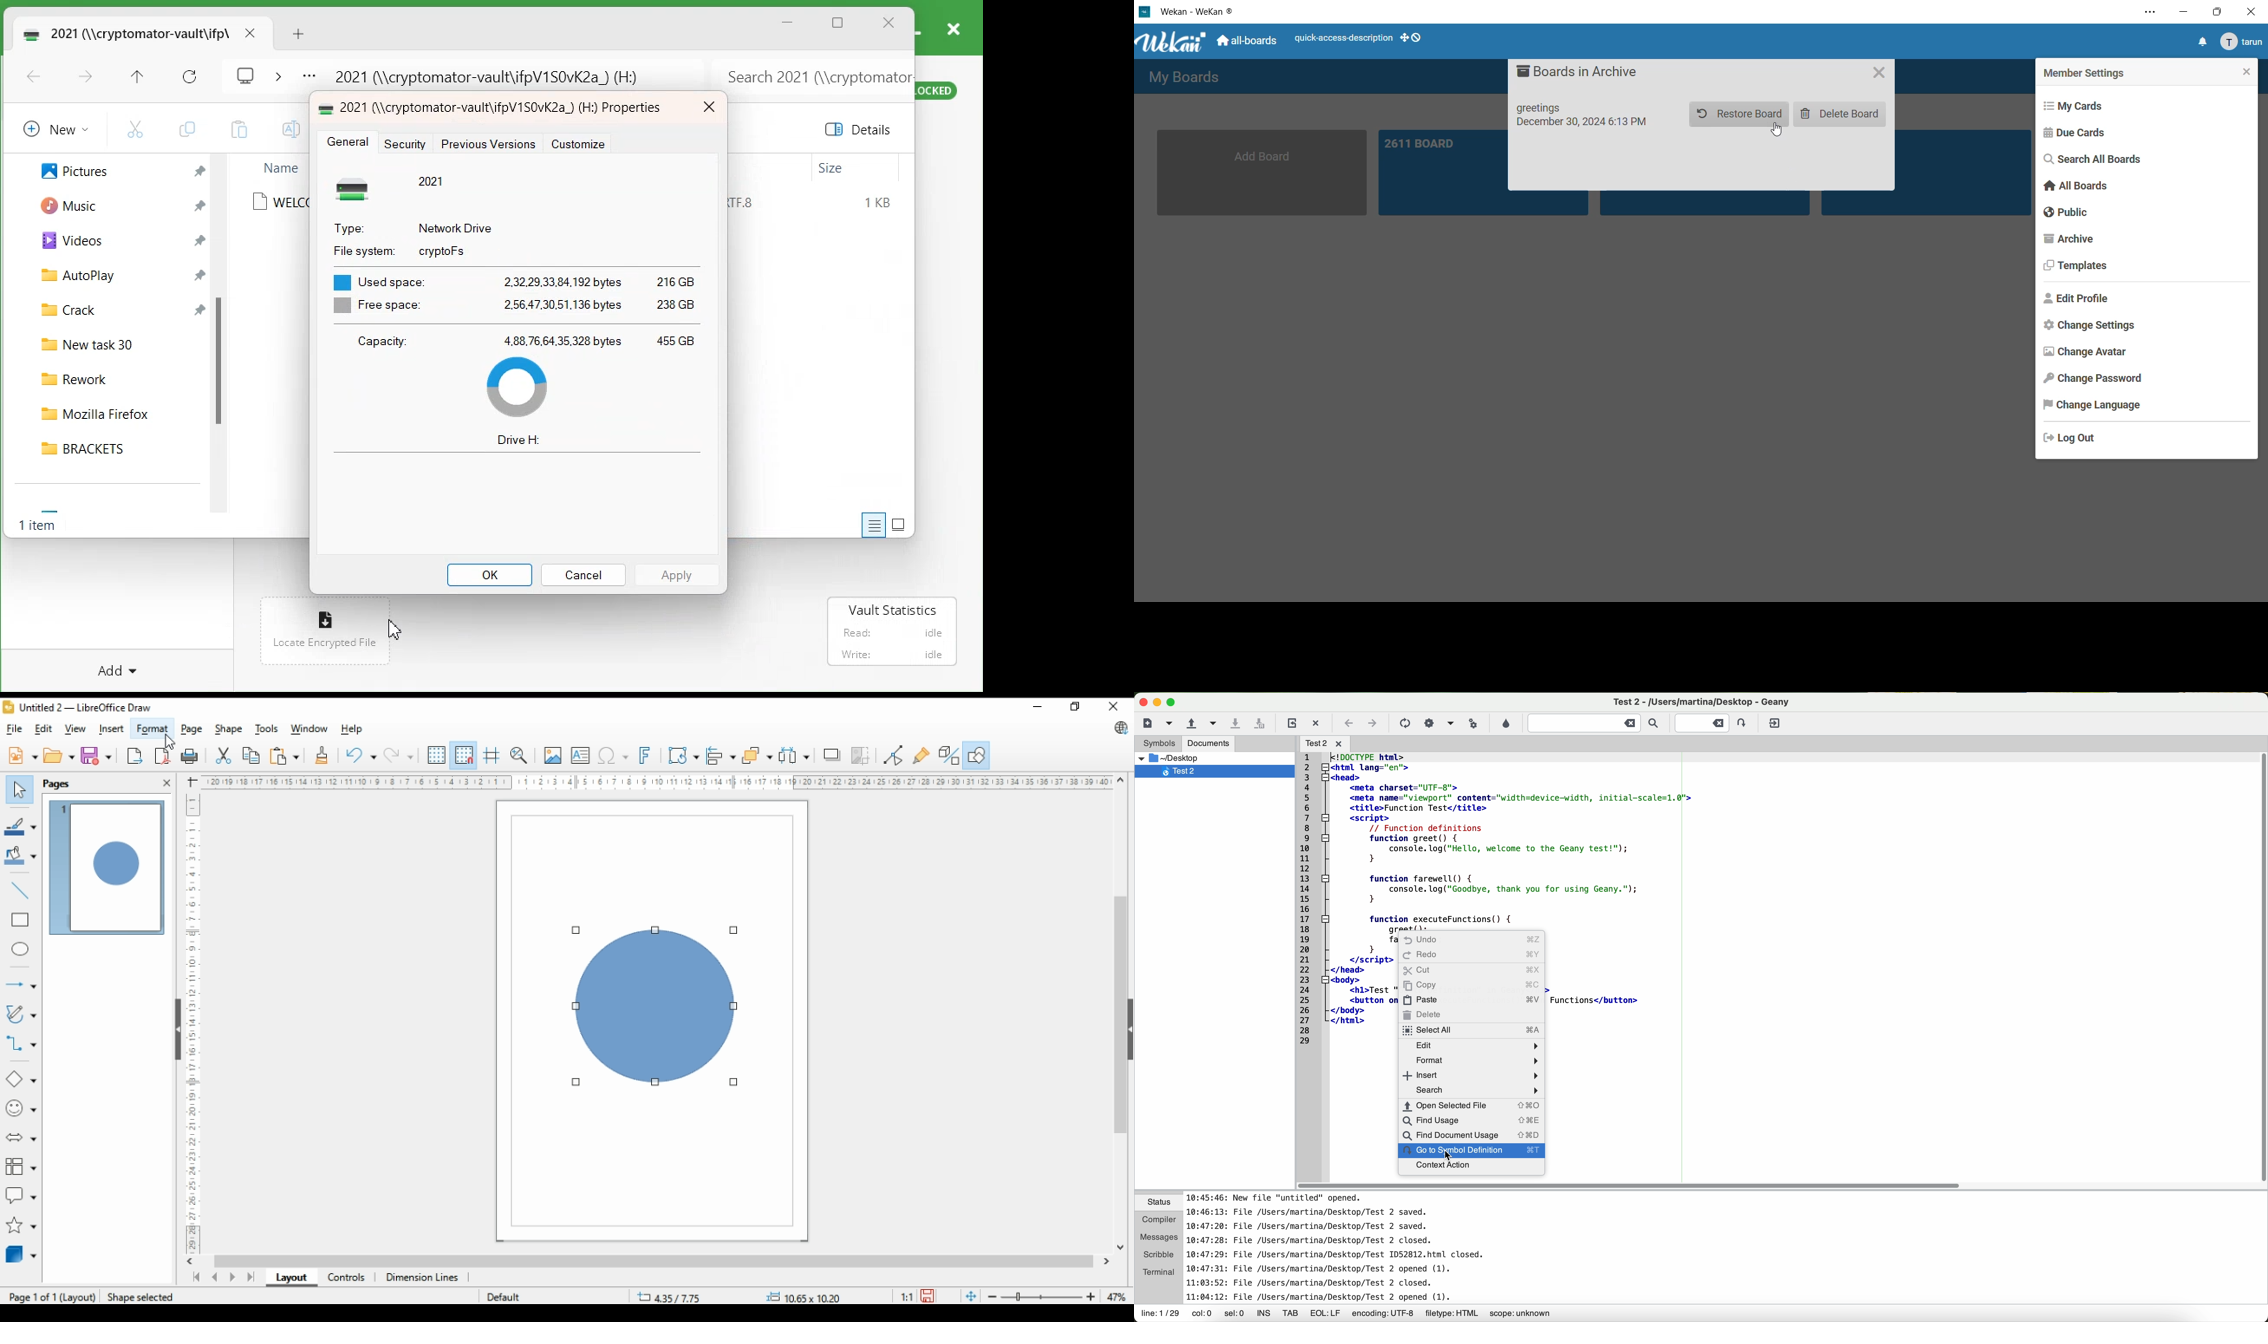 The image size is (2268, 1344). I want to click on tools, so click(267, 730).